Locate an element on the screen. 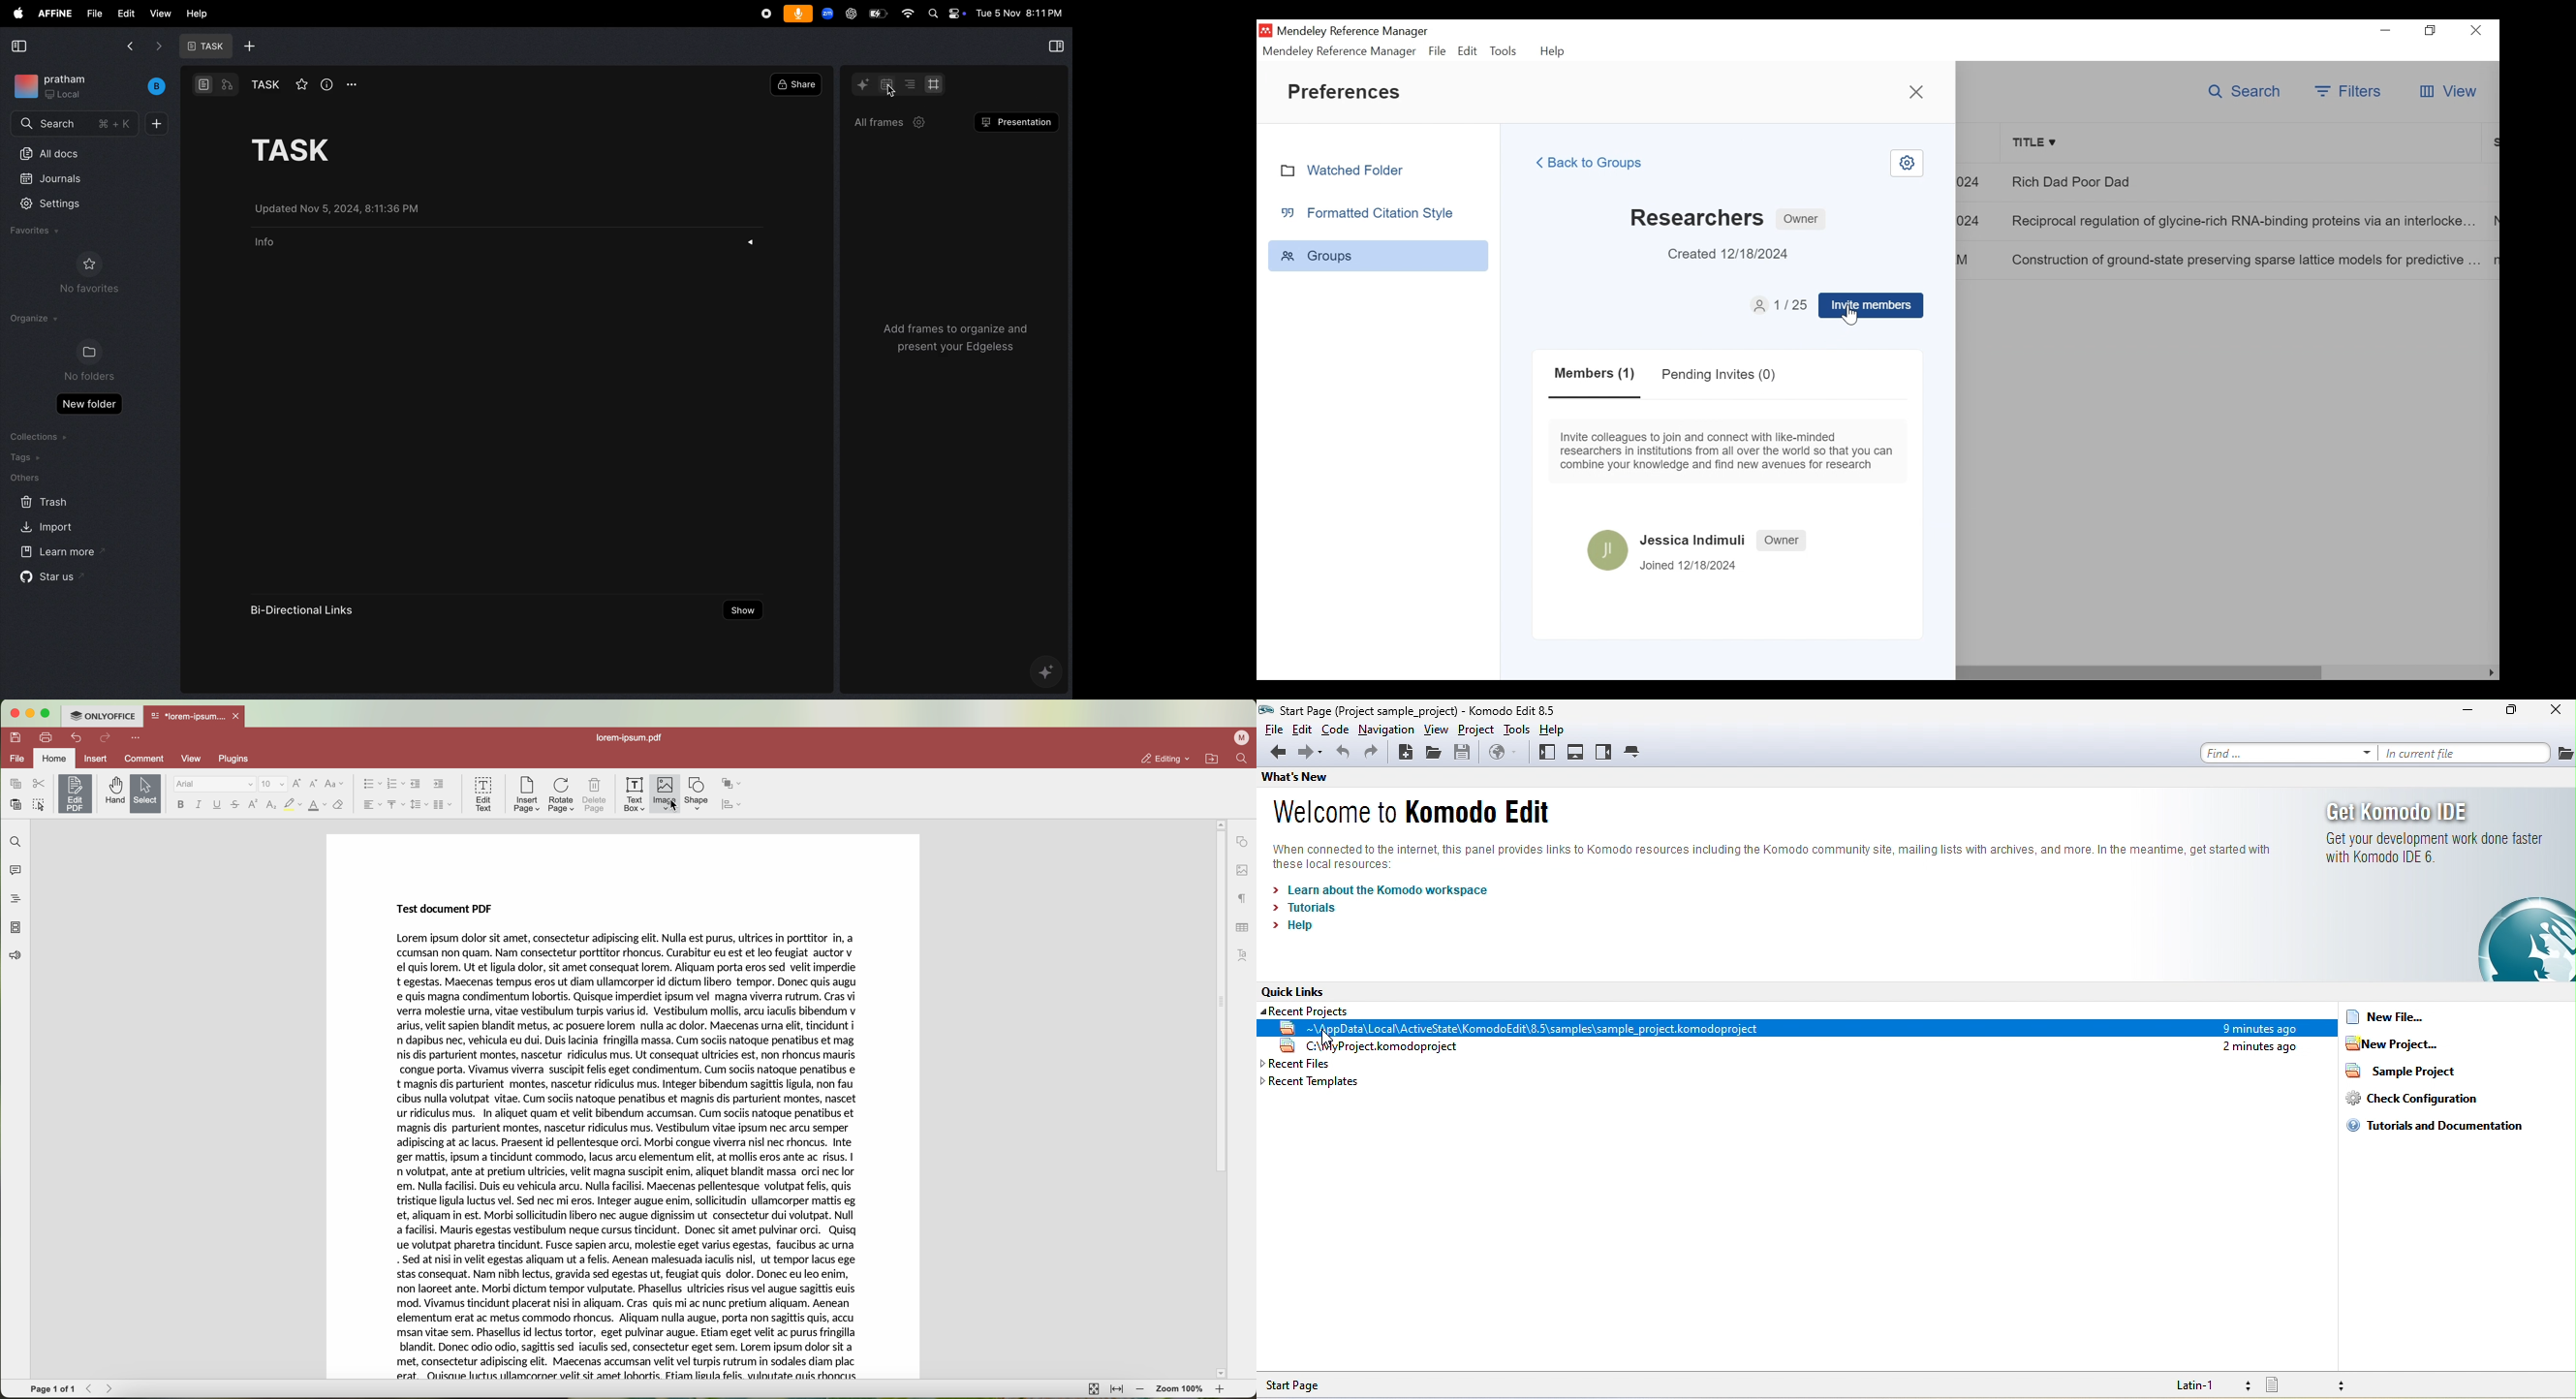 The width and height of the screenshot is (2576, 1400). Forward is located at coordinates (113, 1389).